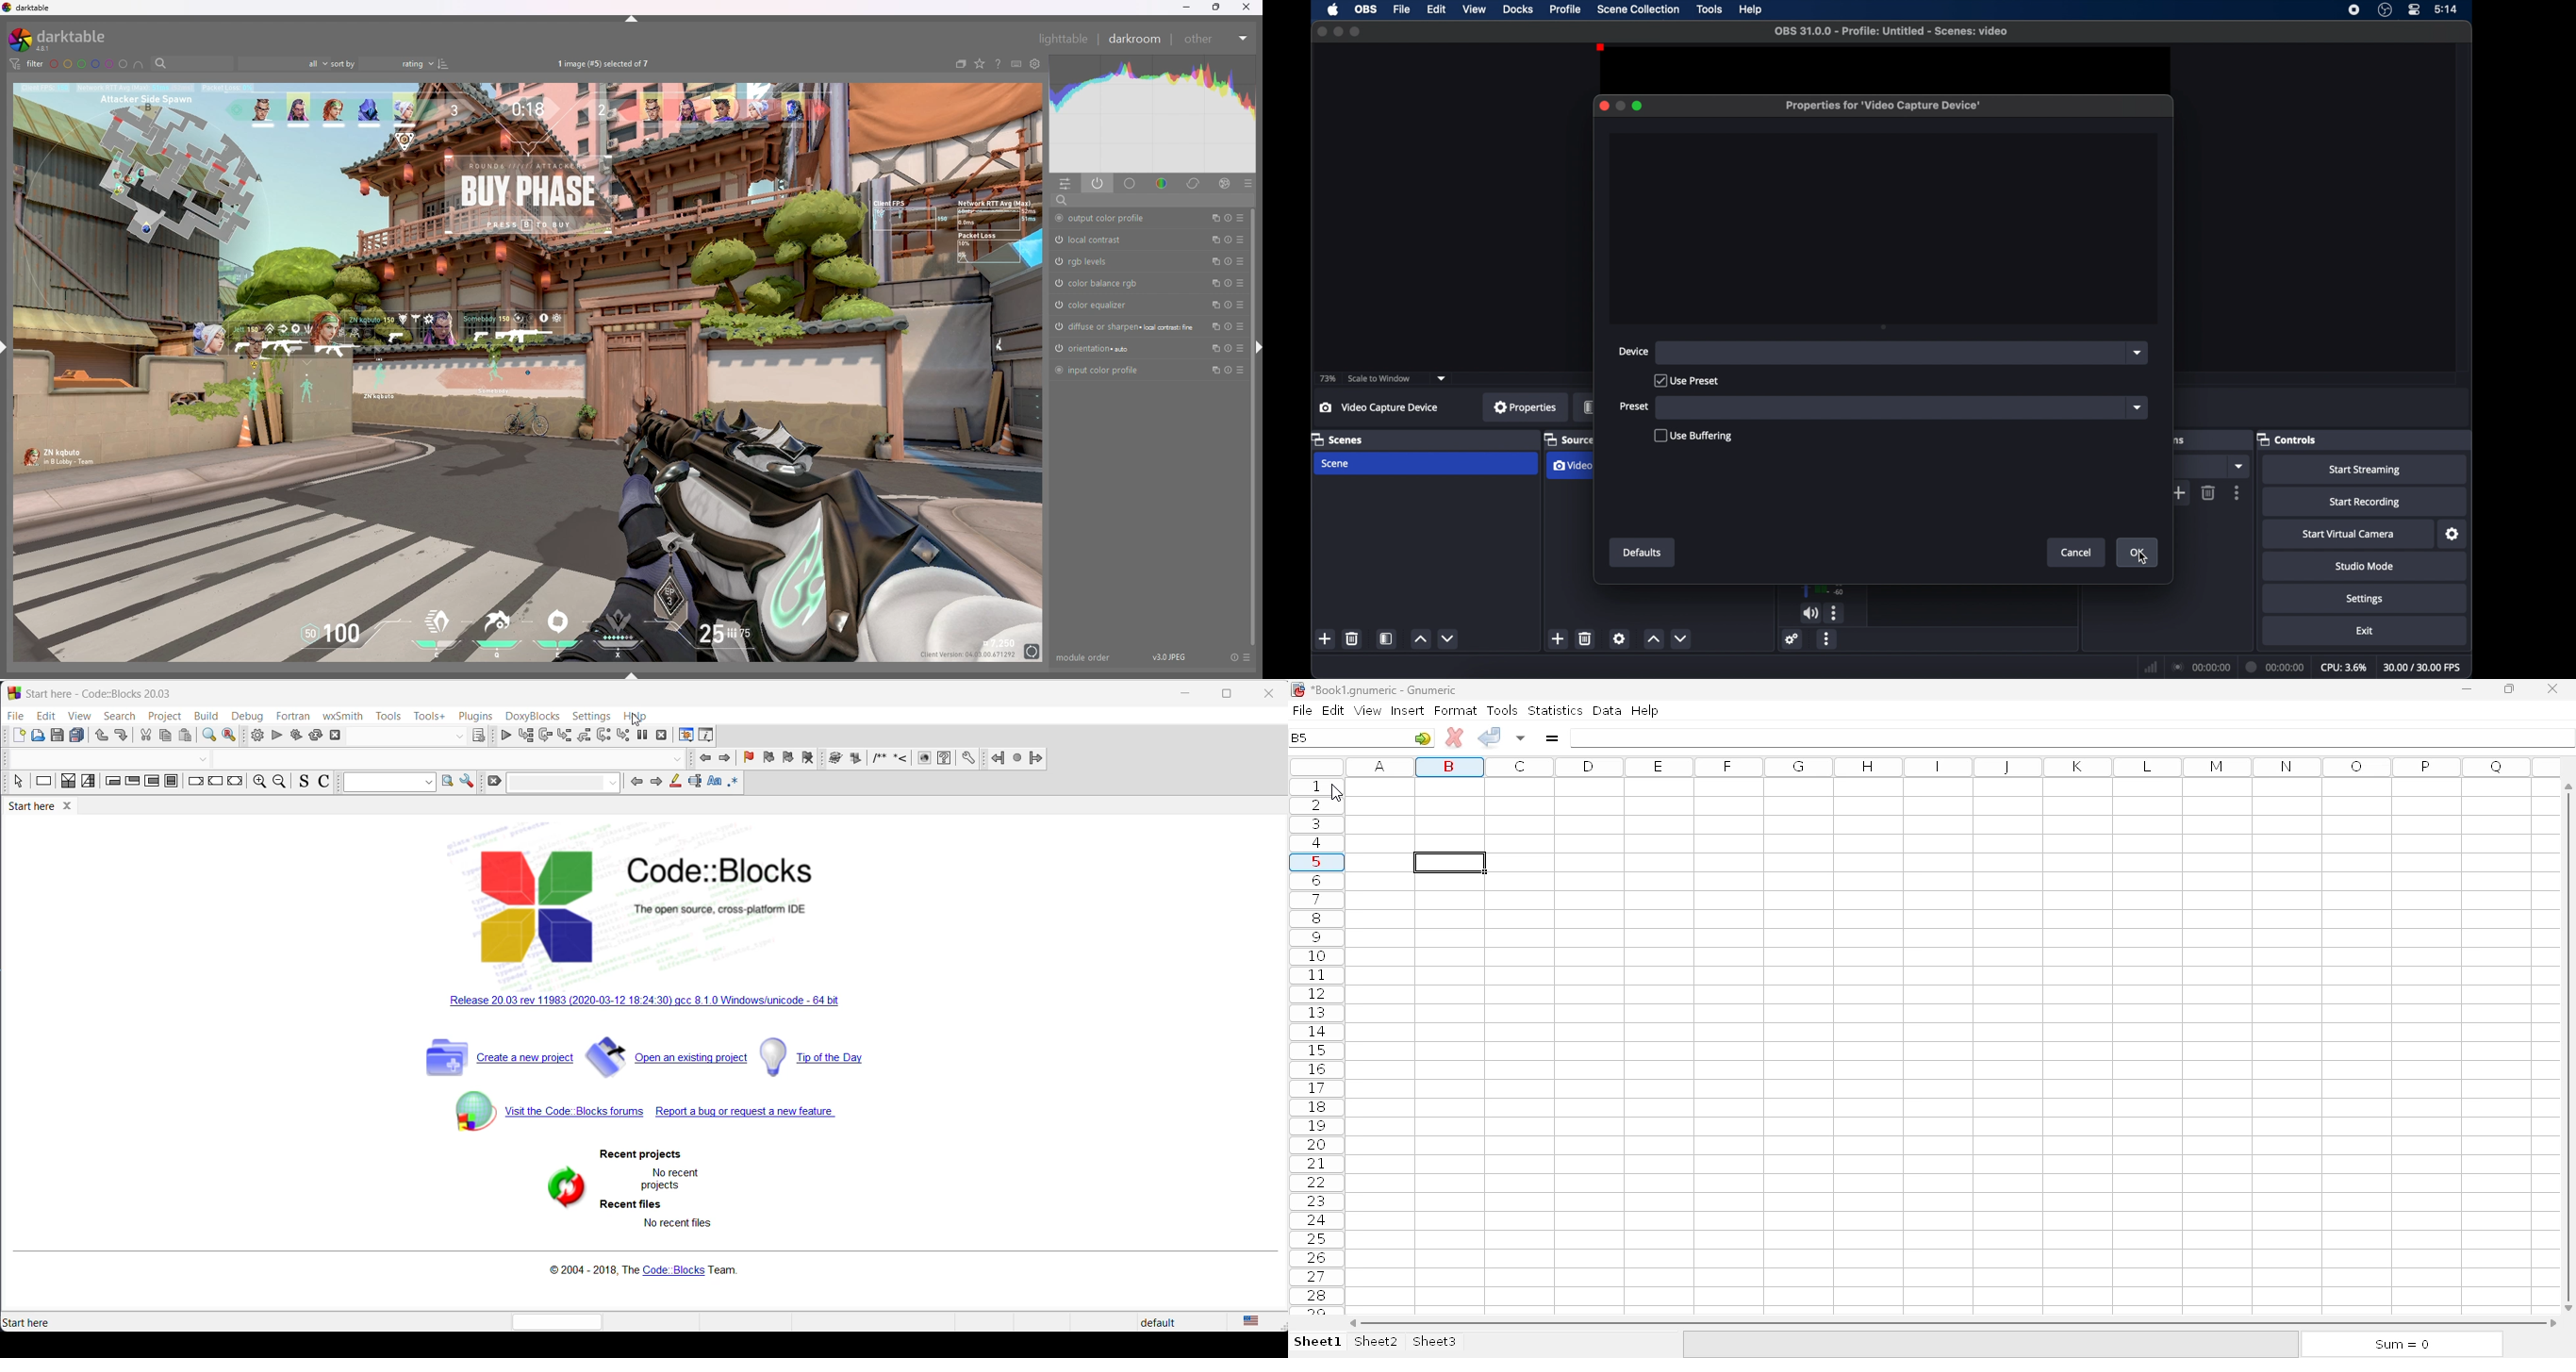 Image resolution: width=2576 pixels, height=1372 pixels. I want to click on target dialog, so click(482, 736).